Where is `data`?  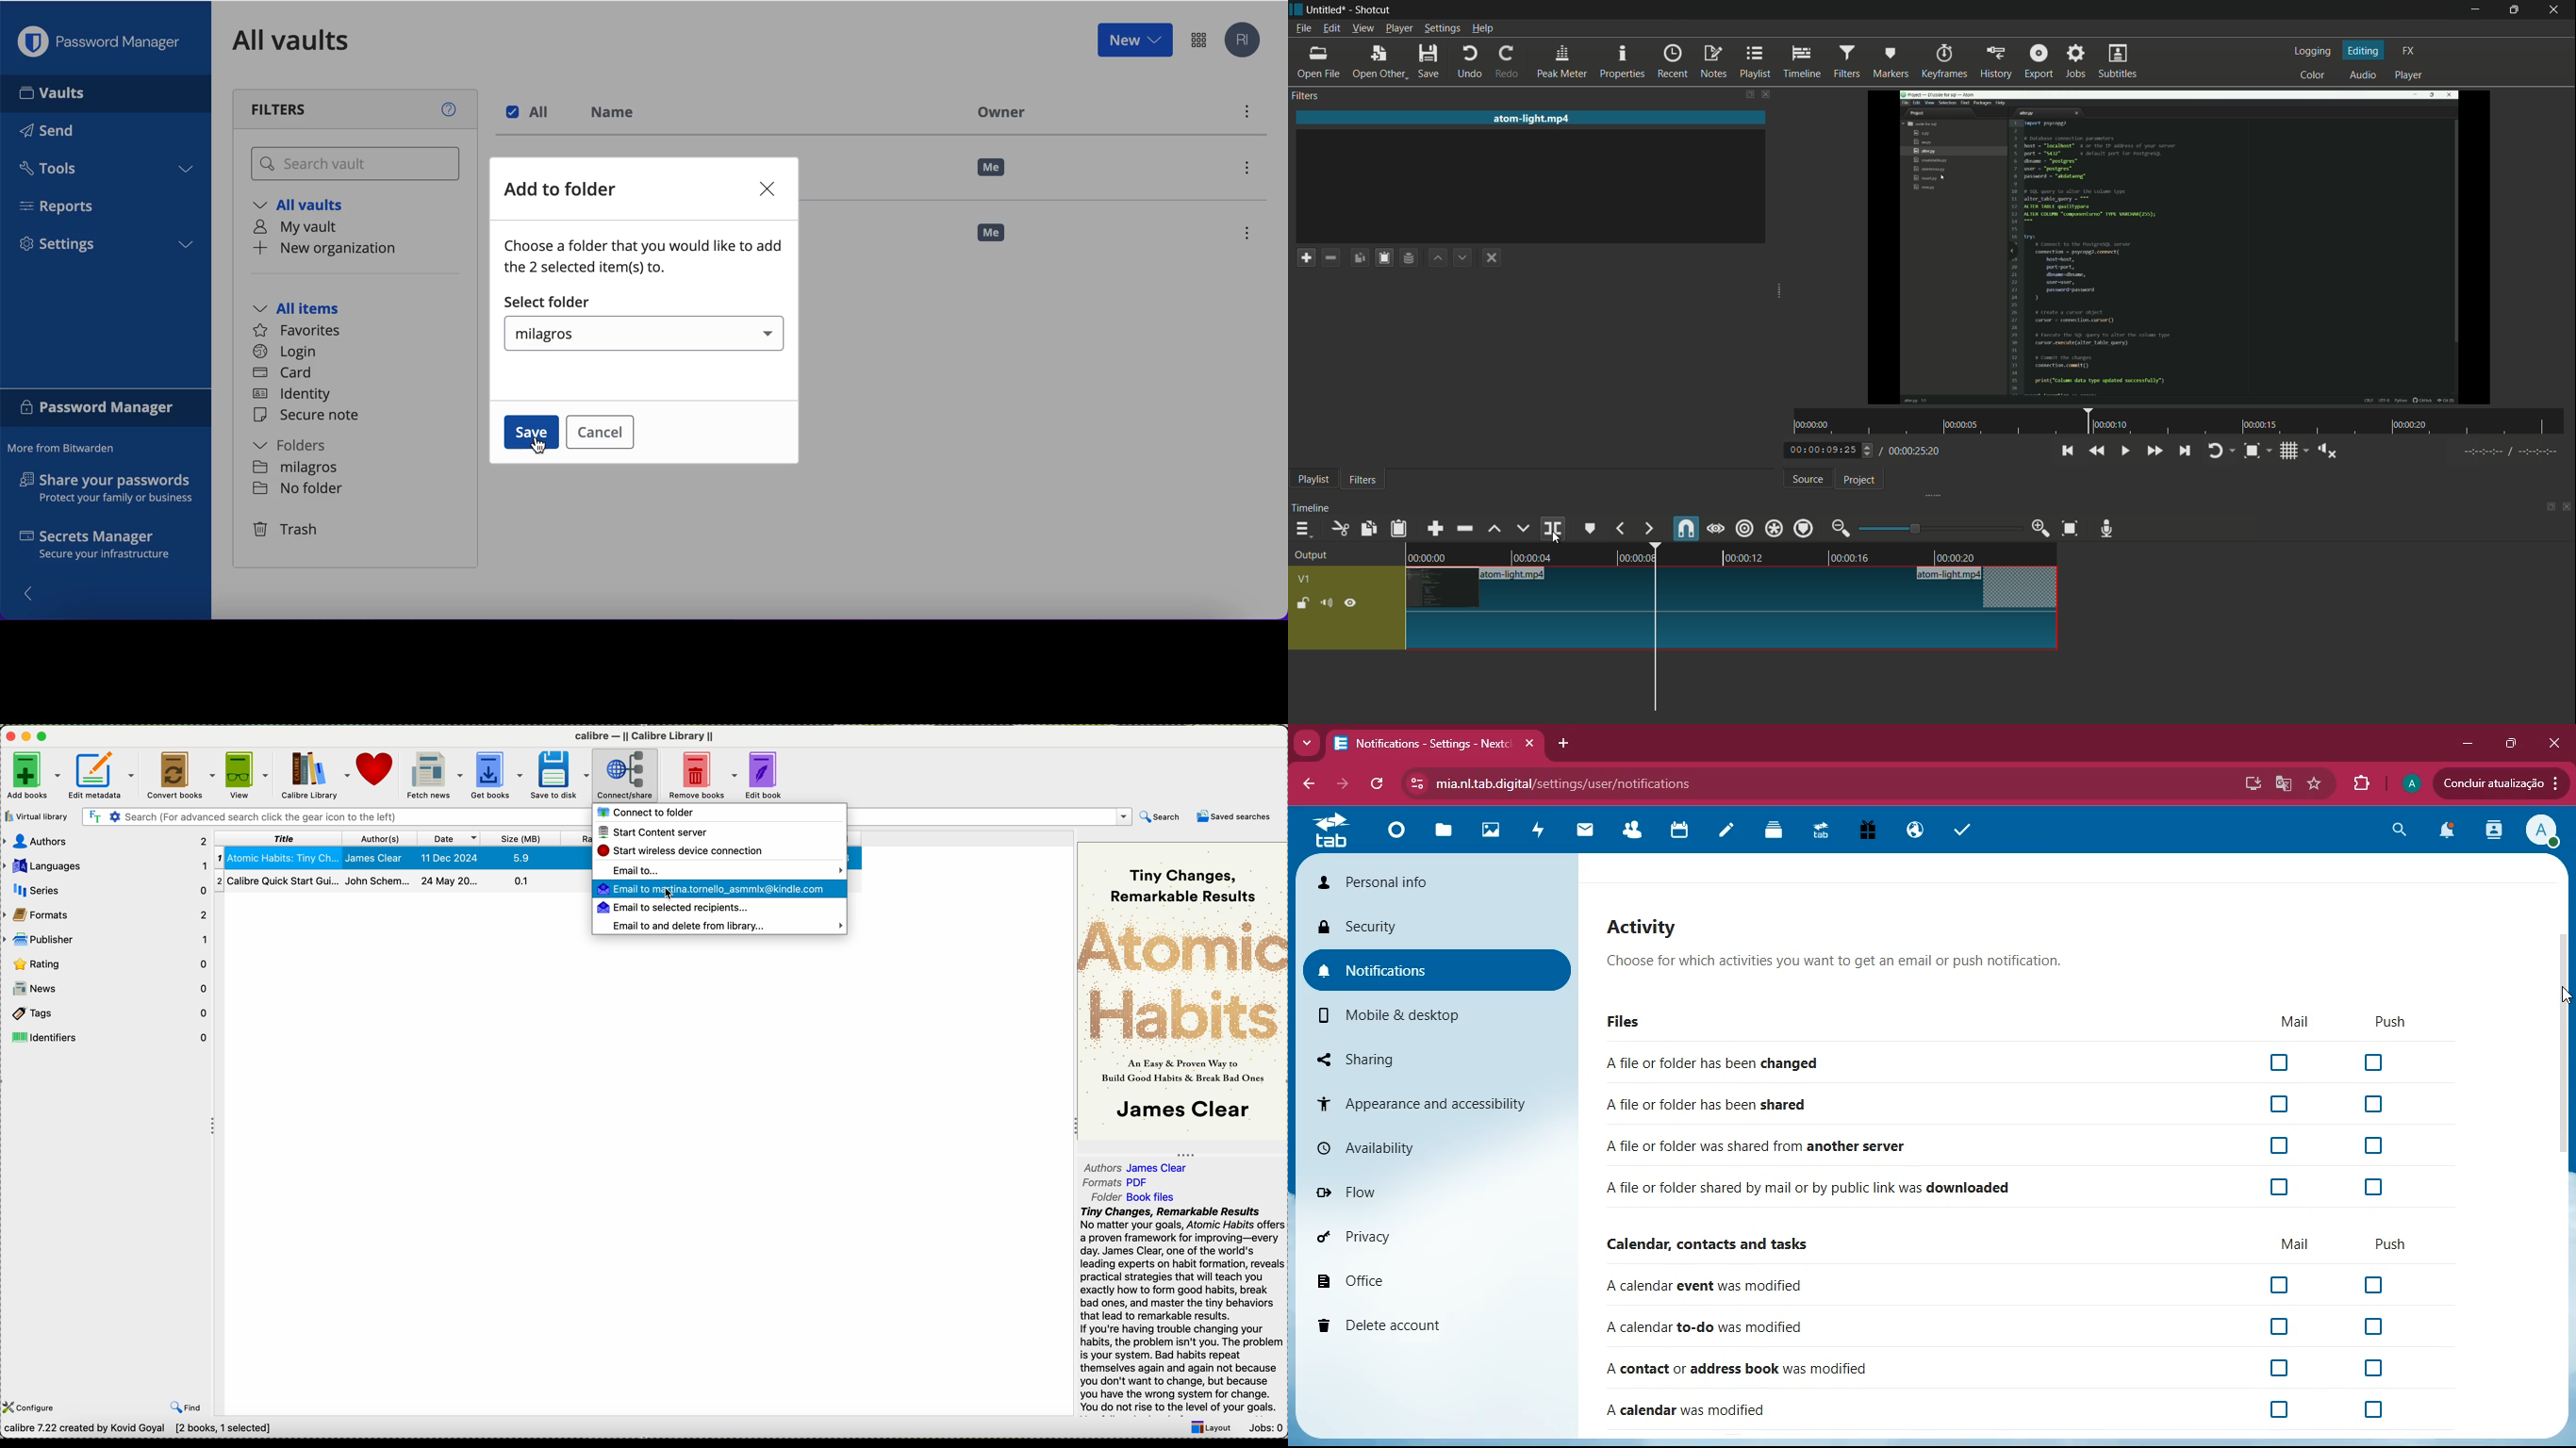 data is located at coordinates (178, 1430).